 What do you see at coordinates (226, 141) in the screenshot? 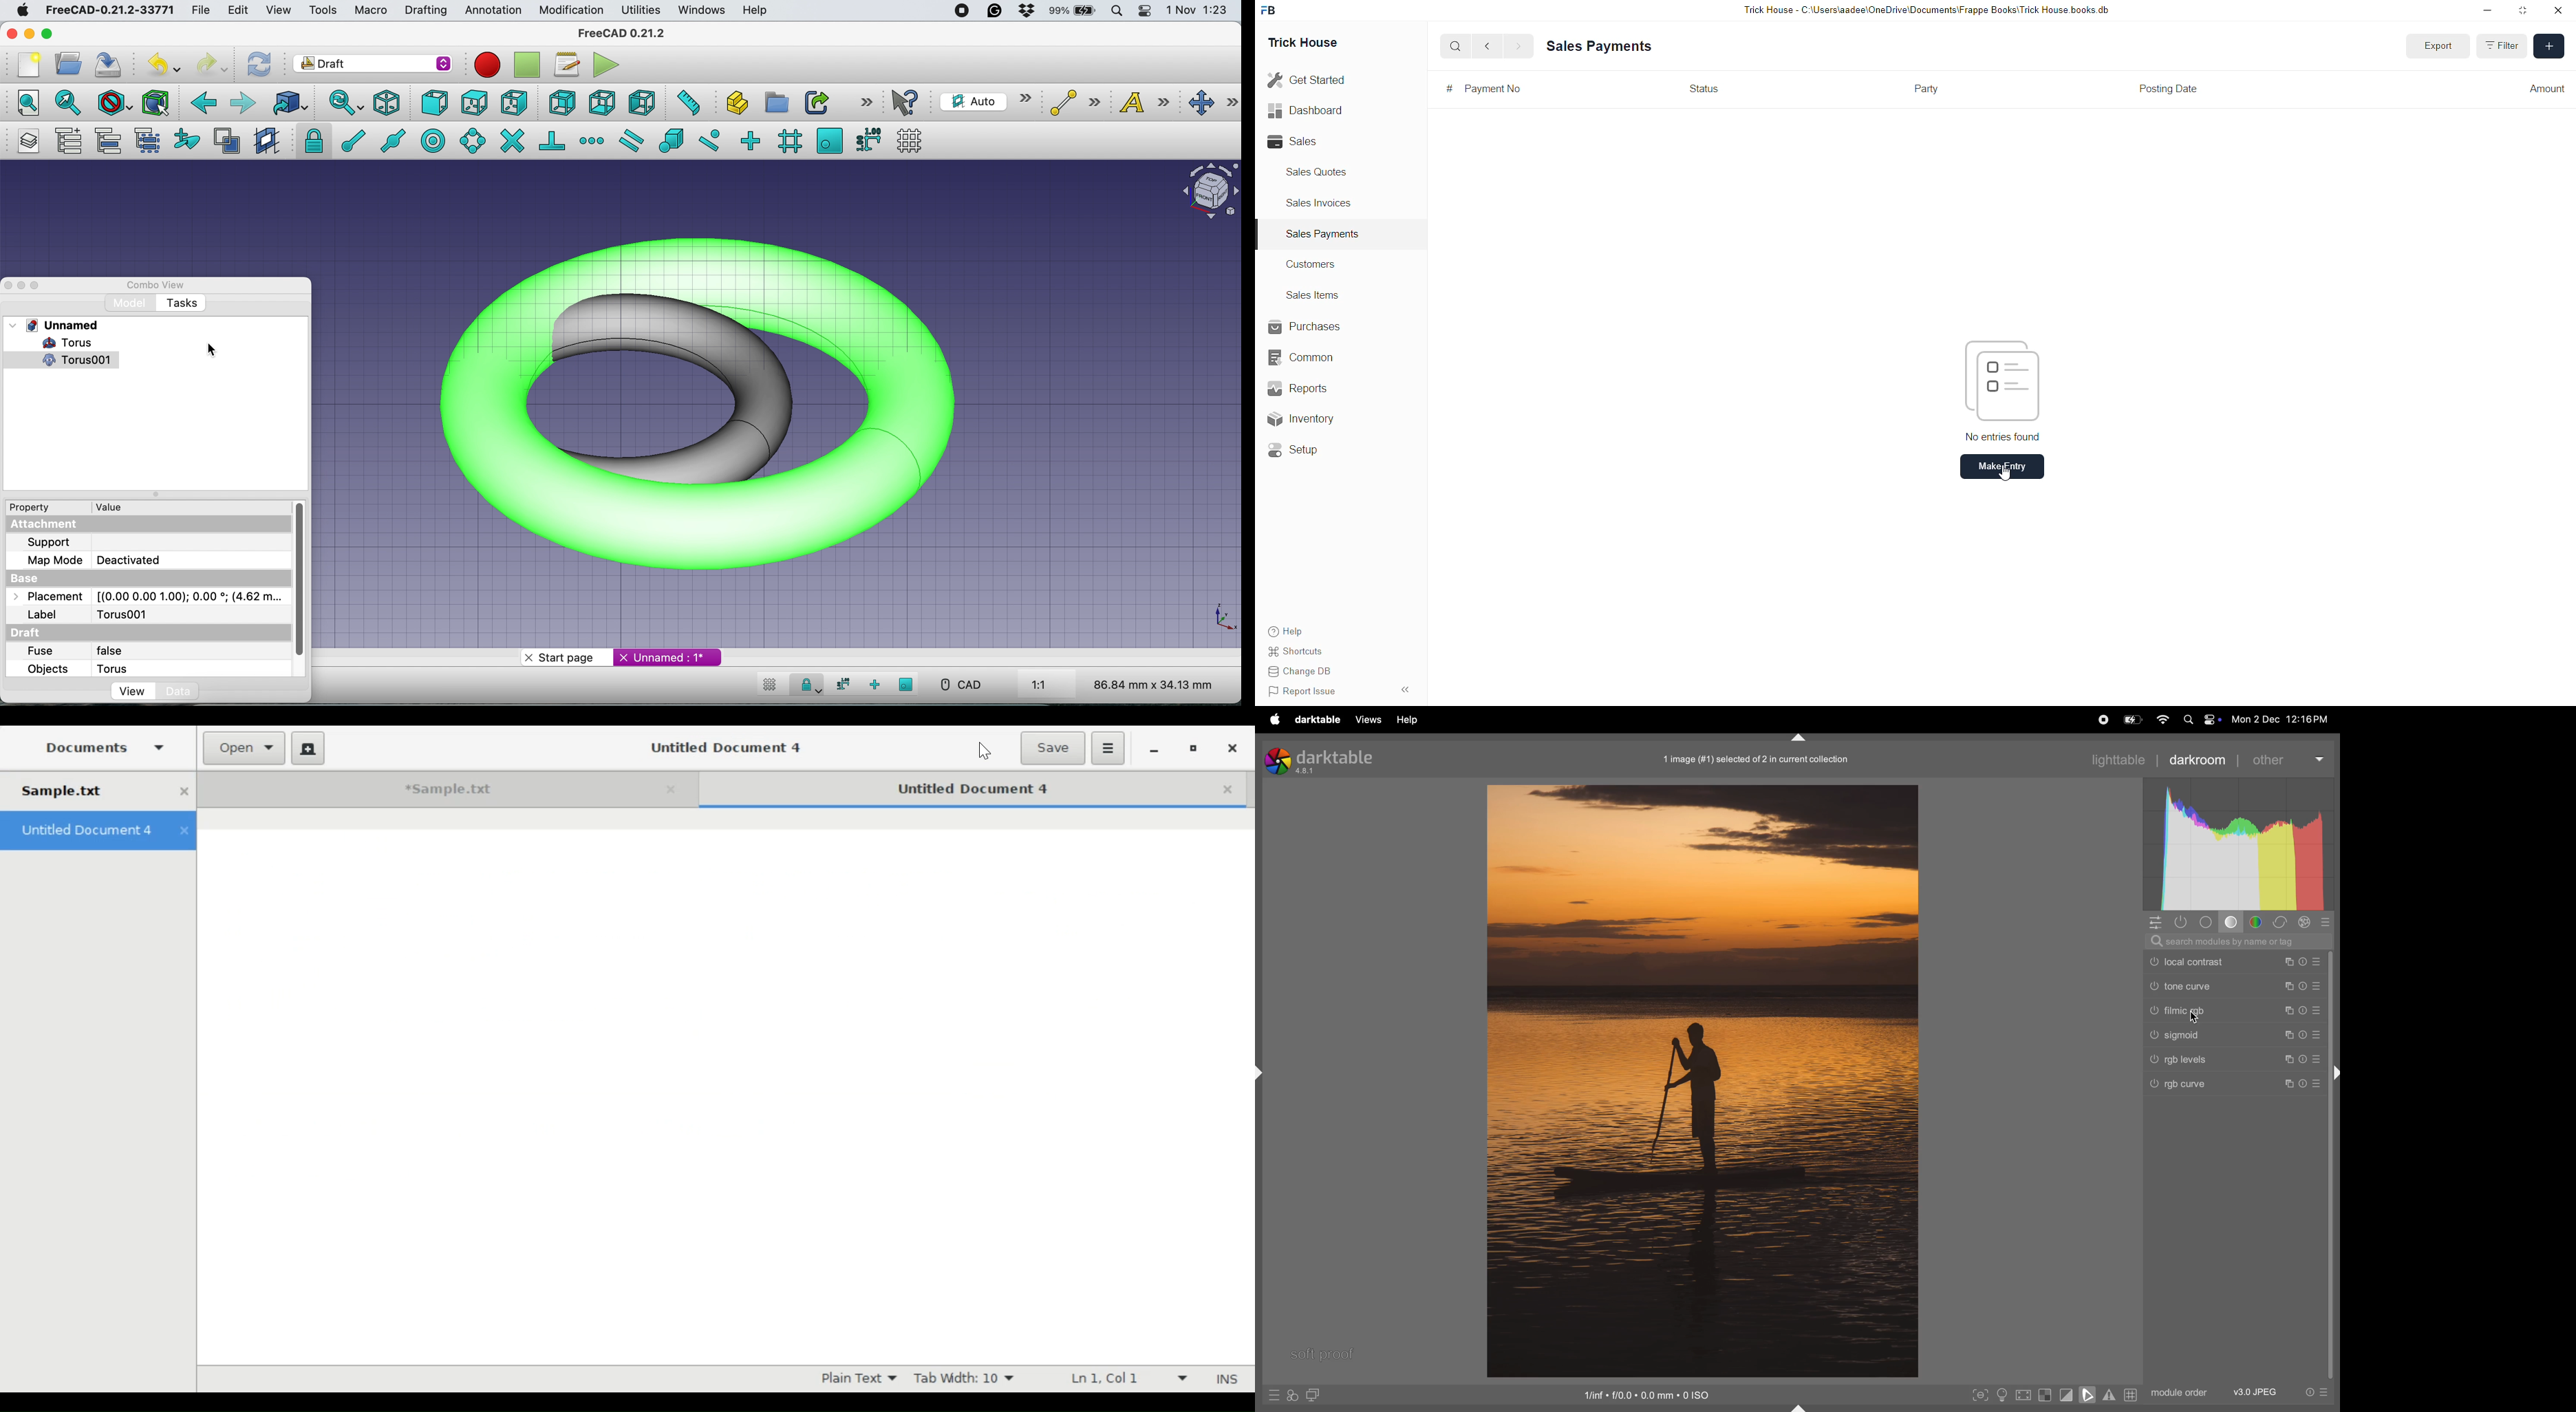
I see `toggle normal/wireframe display` at bounding box center [226, 141].